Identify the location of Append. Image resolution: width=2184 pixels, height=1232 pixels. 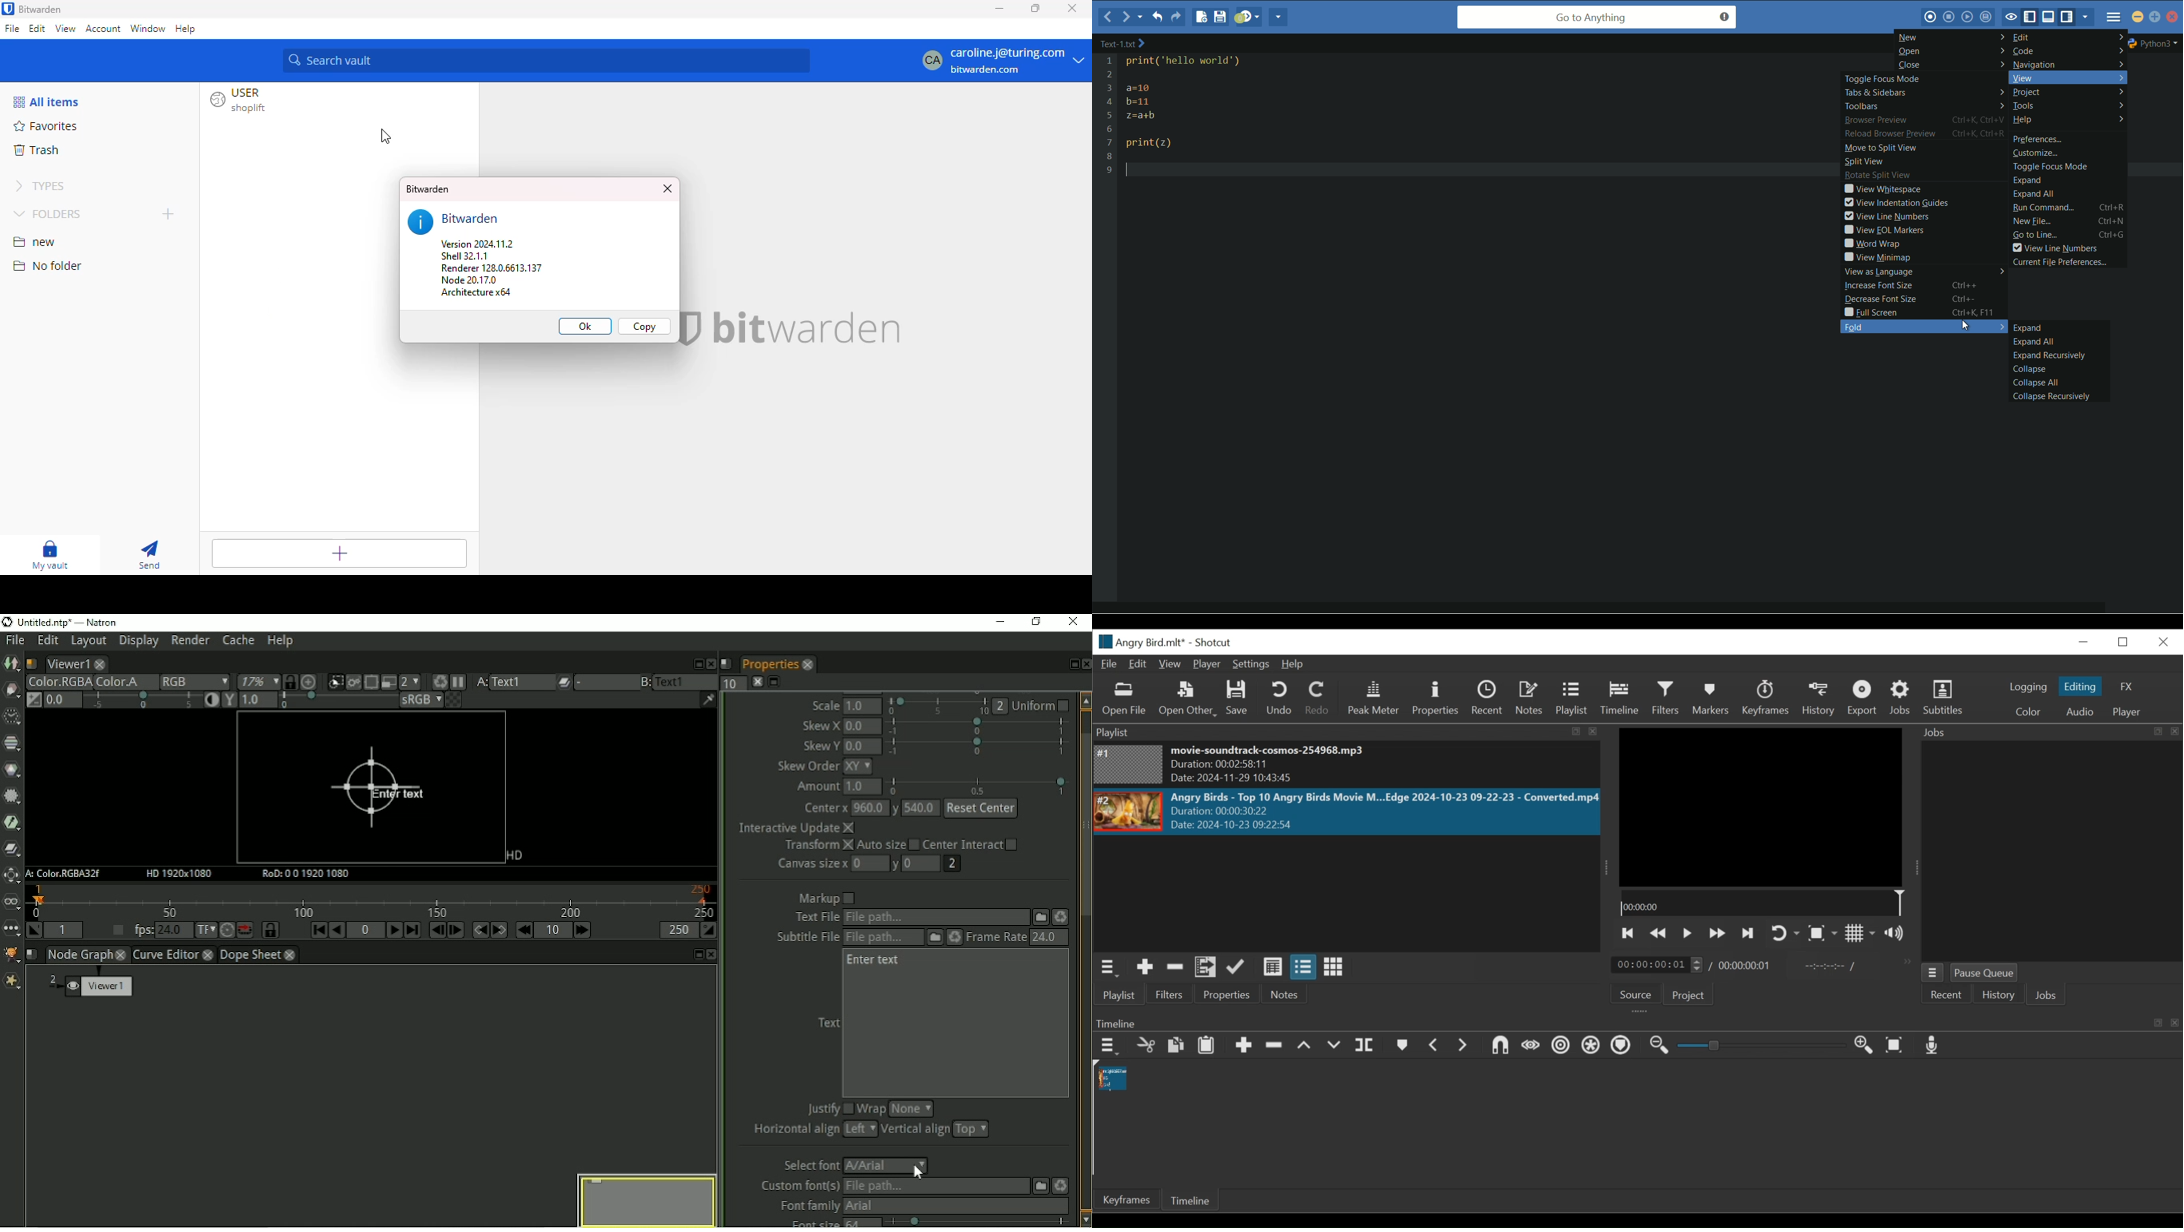
(1243, 1046).